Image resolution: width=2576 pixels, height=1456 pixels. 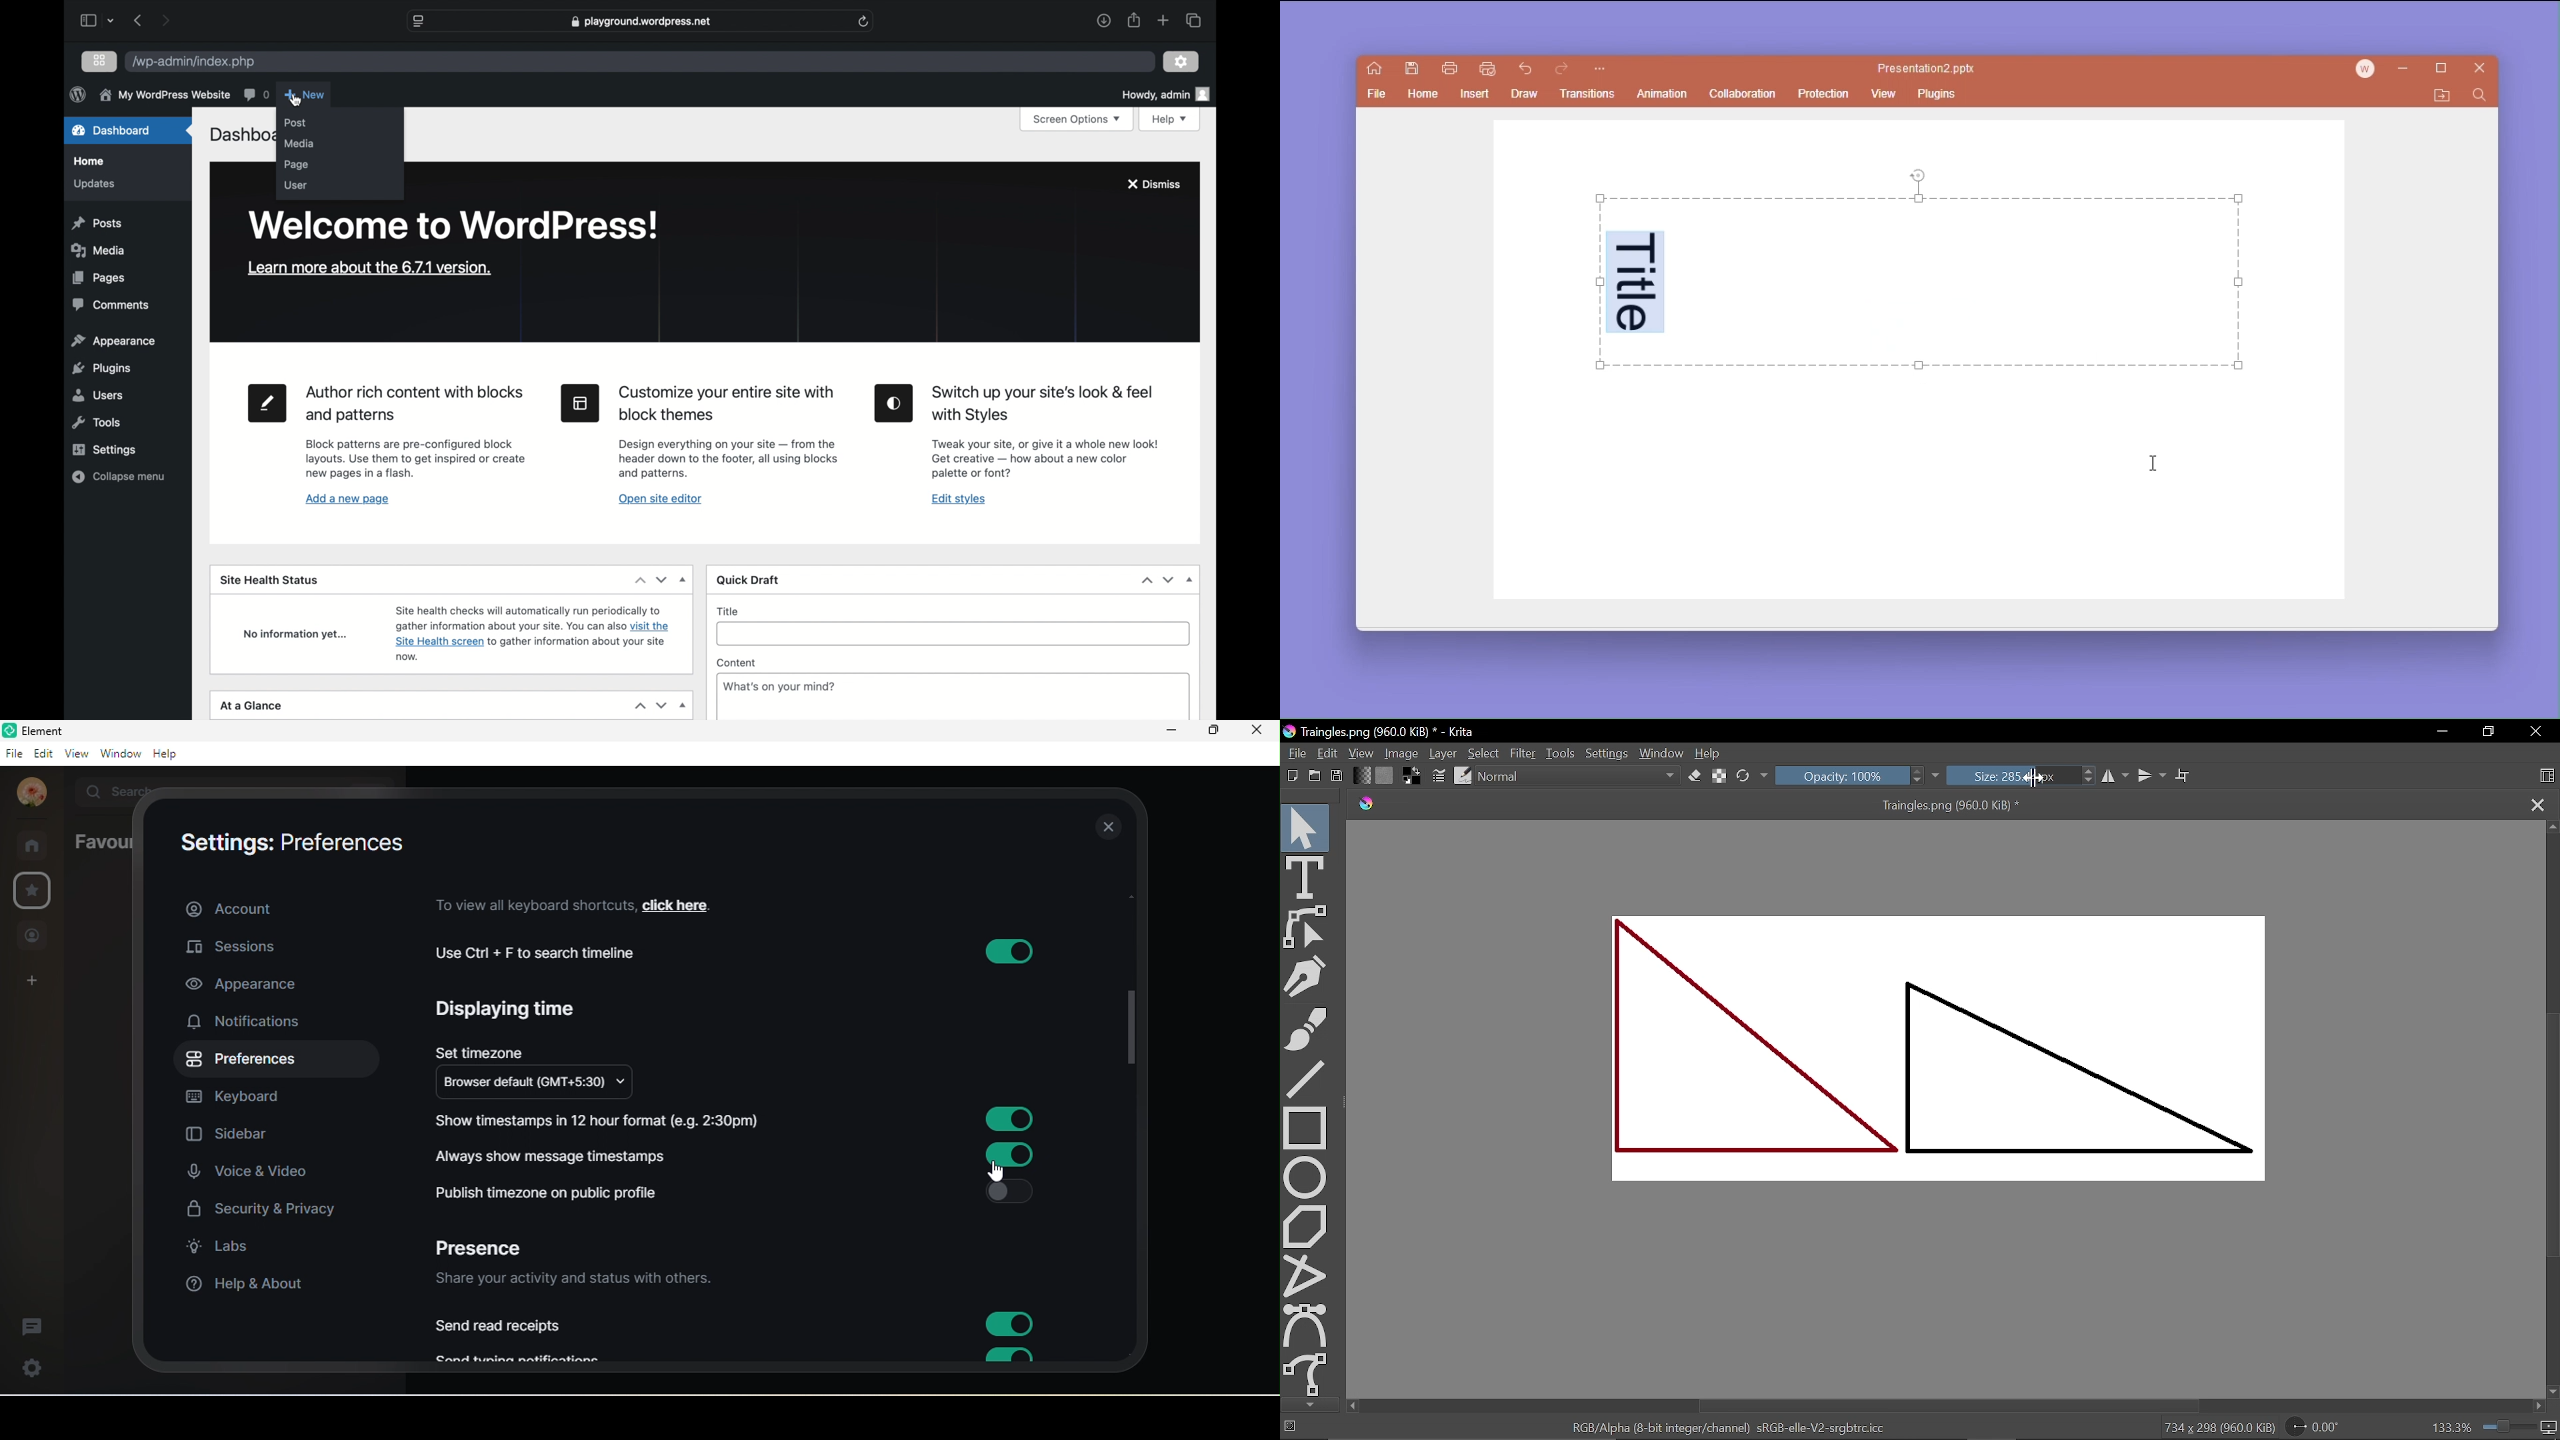 I want to click on user, so click(x=295, y=185).